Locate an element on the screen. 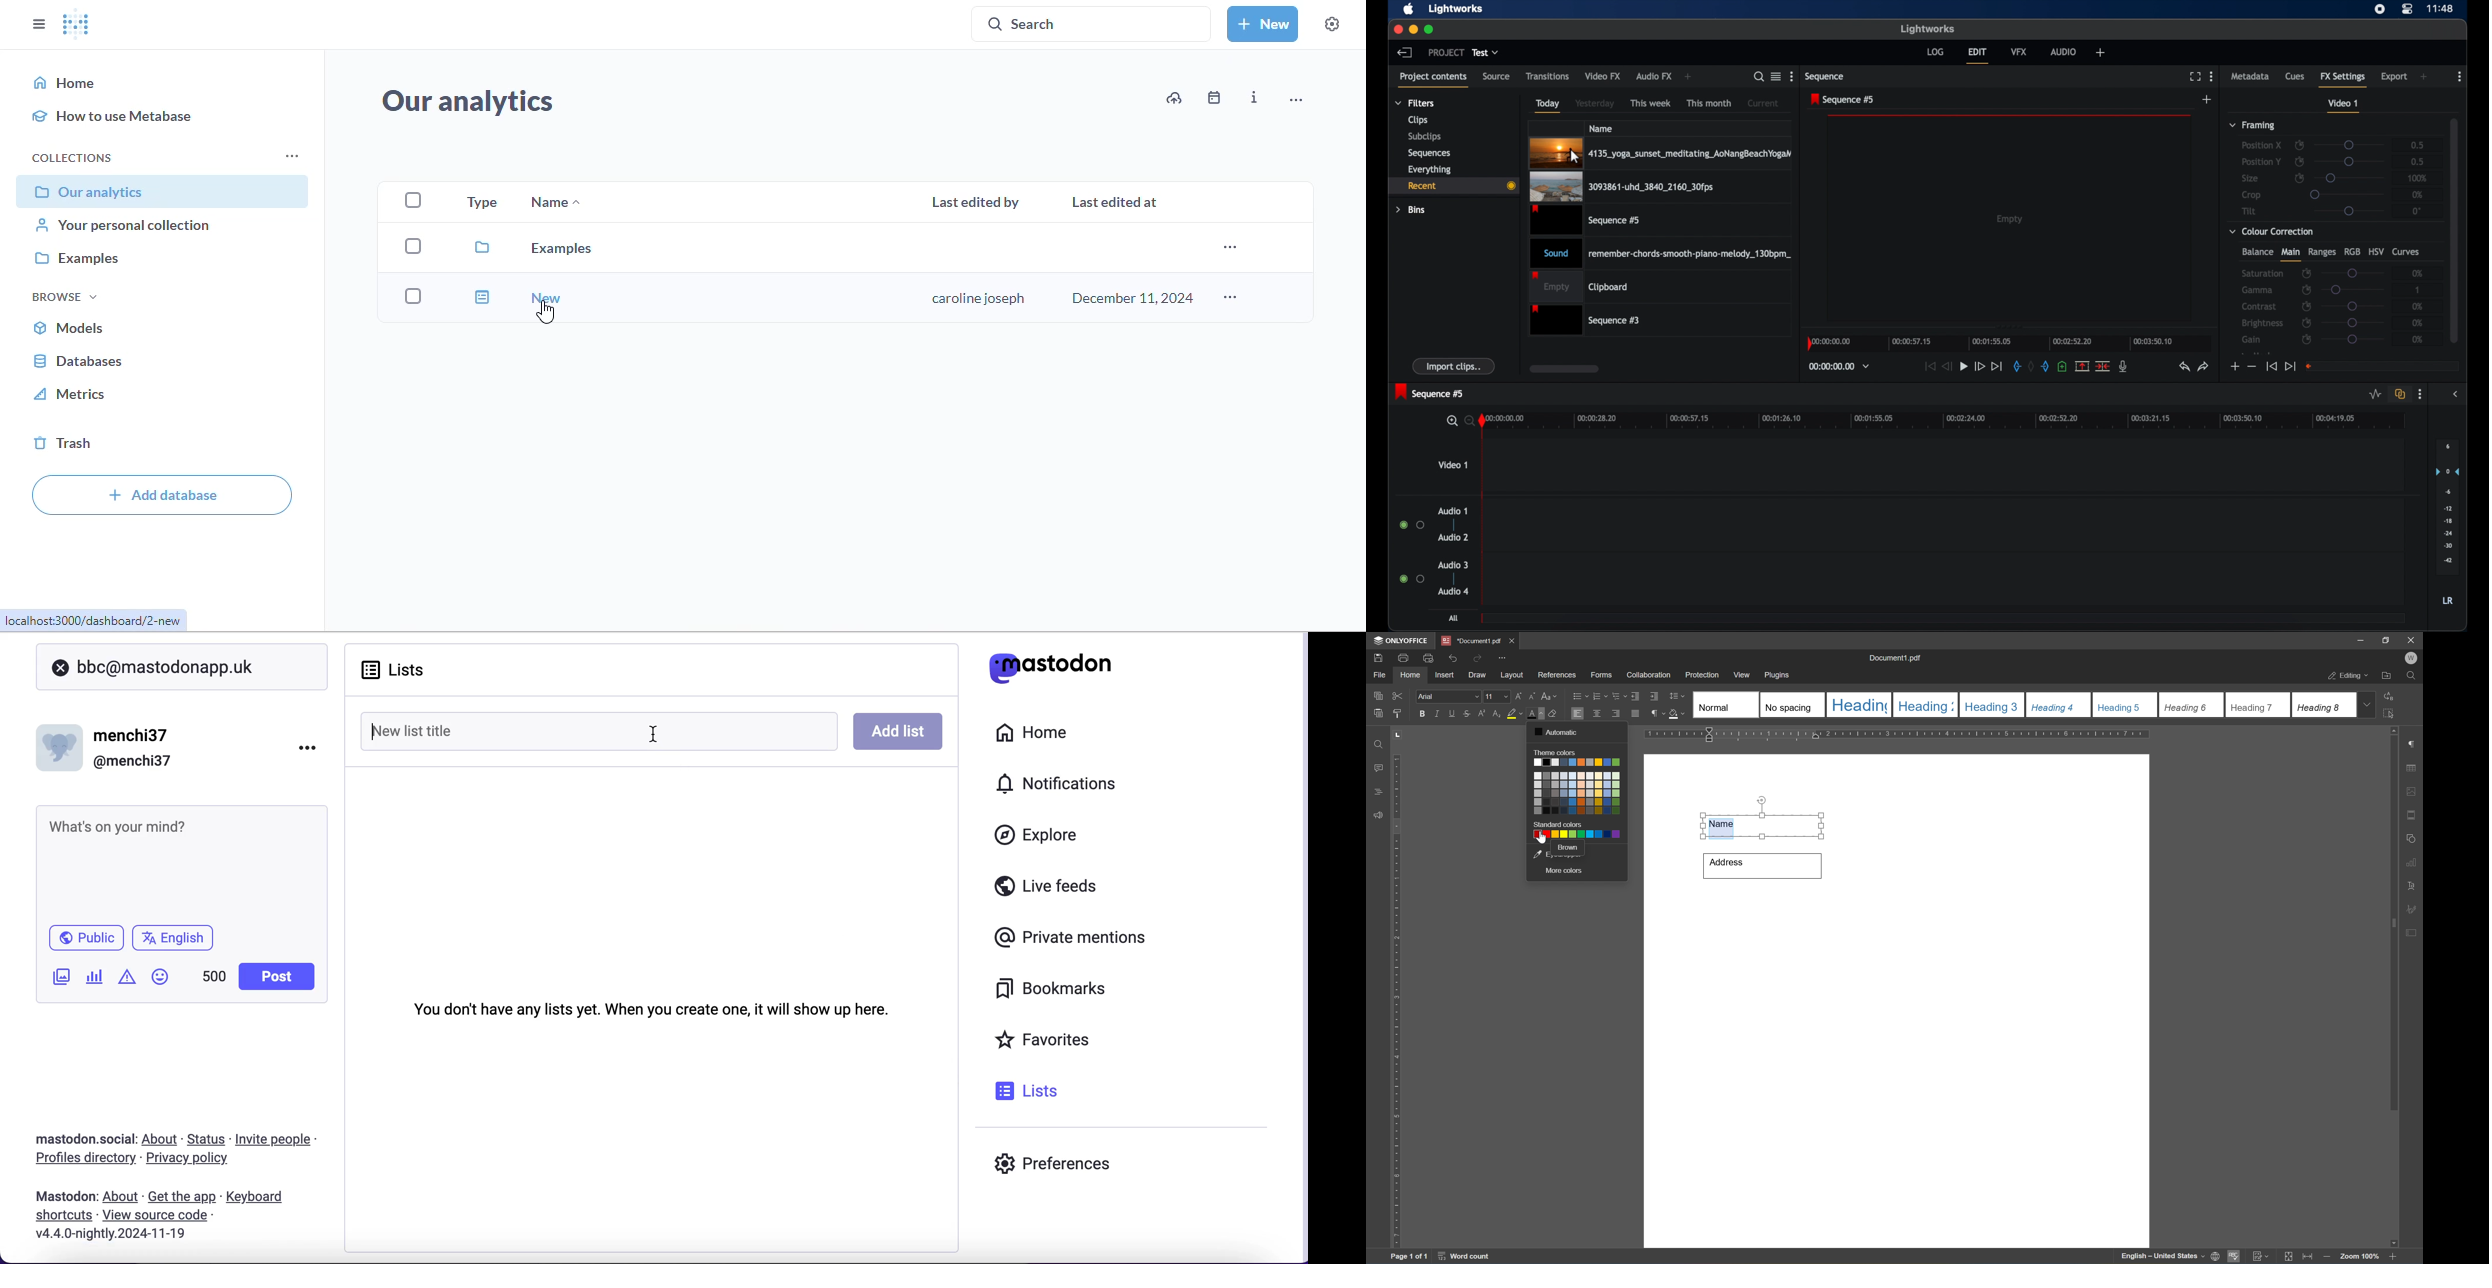 The width and height of the screenshot is (2492, 1288). eye dropper tool is located at coordinates (1539, 853).